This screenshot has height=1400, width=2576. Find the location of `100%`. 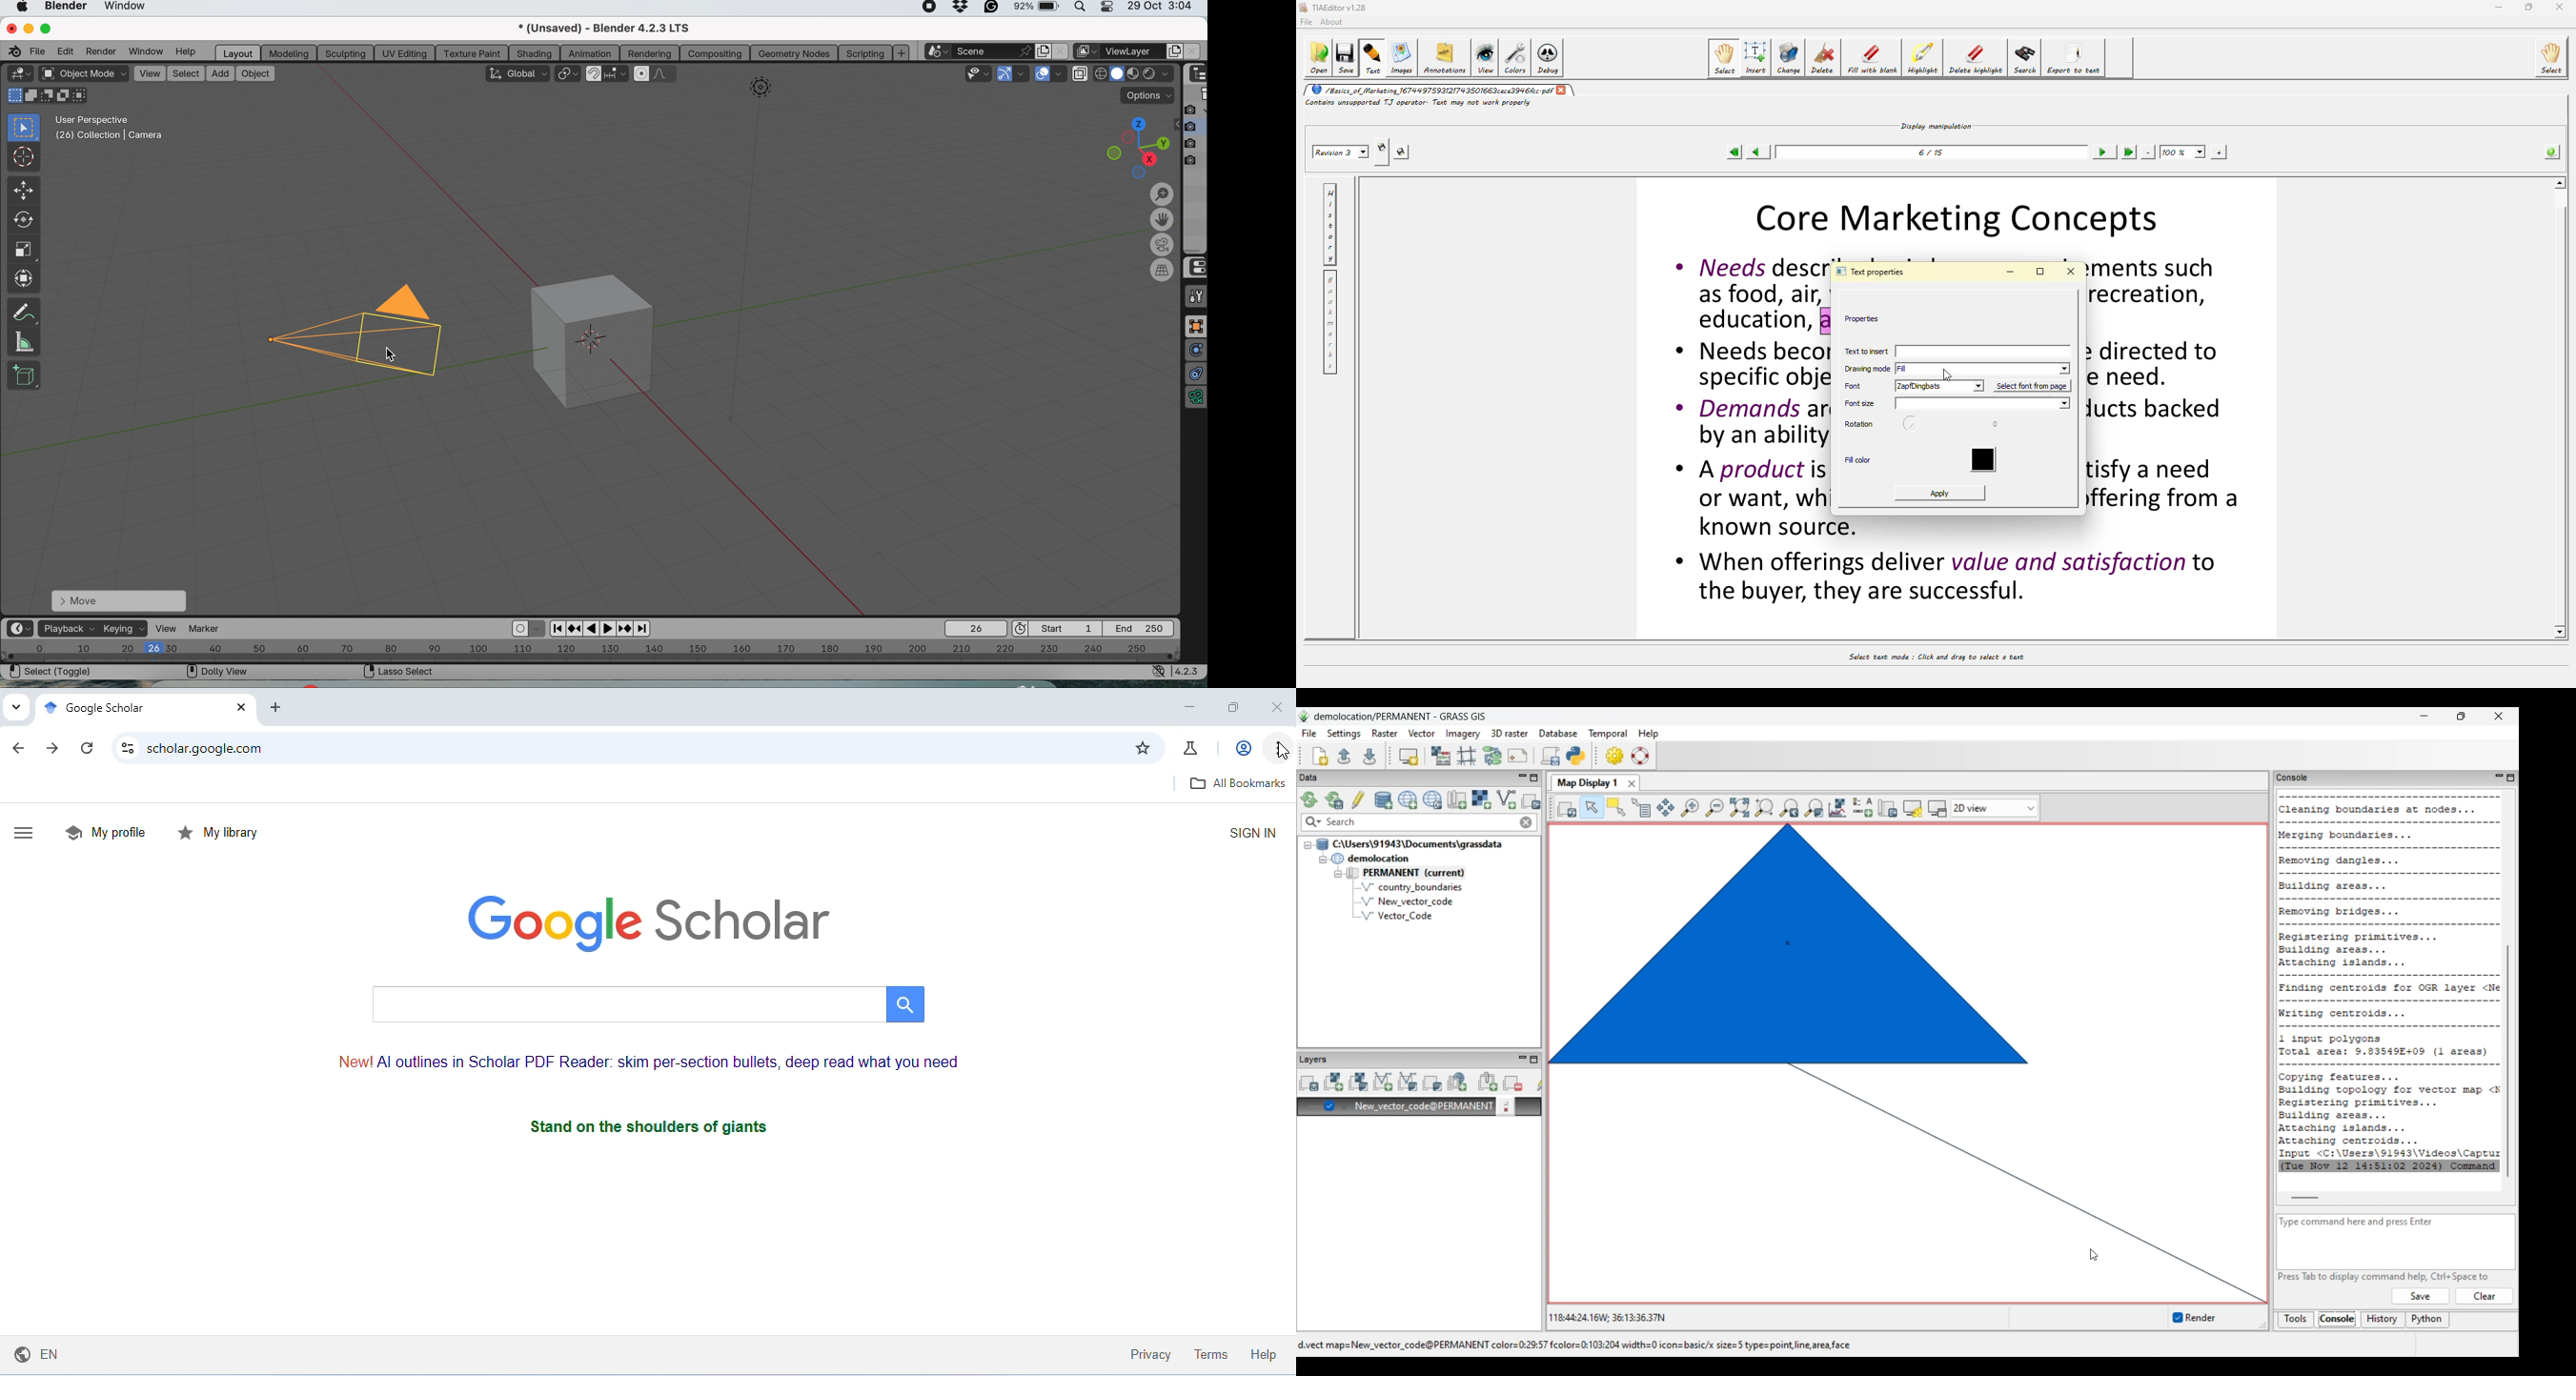

100% is located at coordinates (2182, 151).